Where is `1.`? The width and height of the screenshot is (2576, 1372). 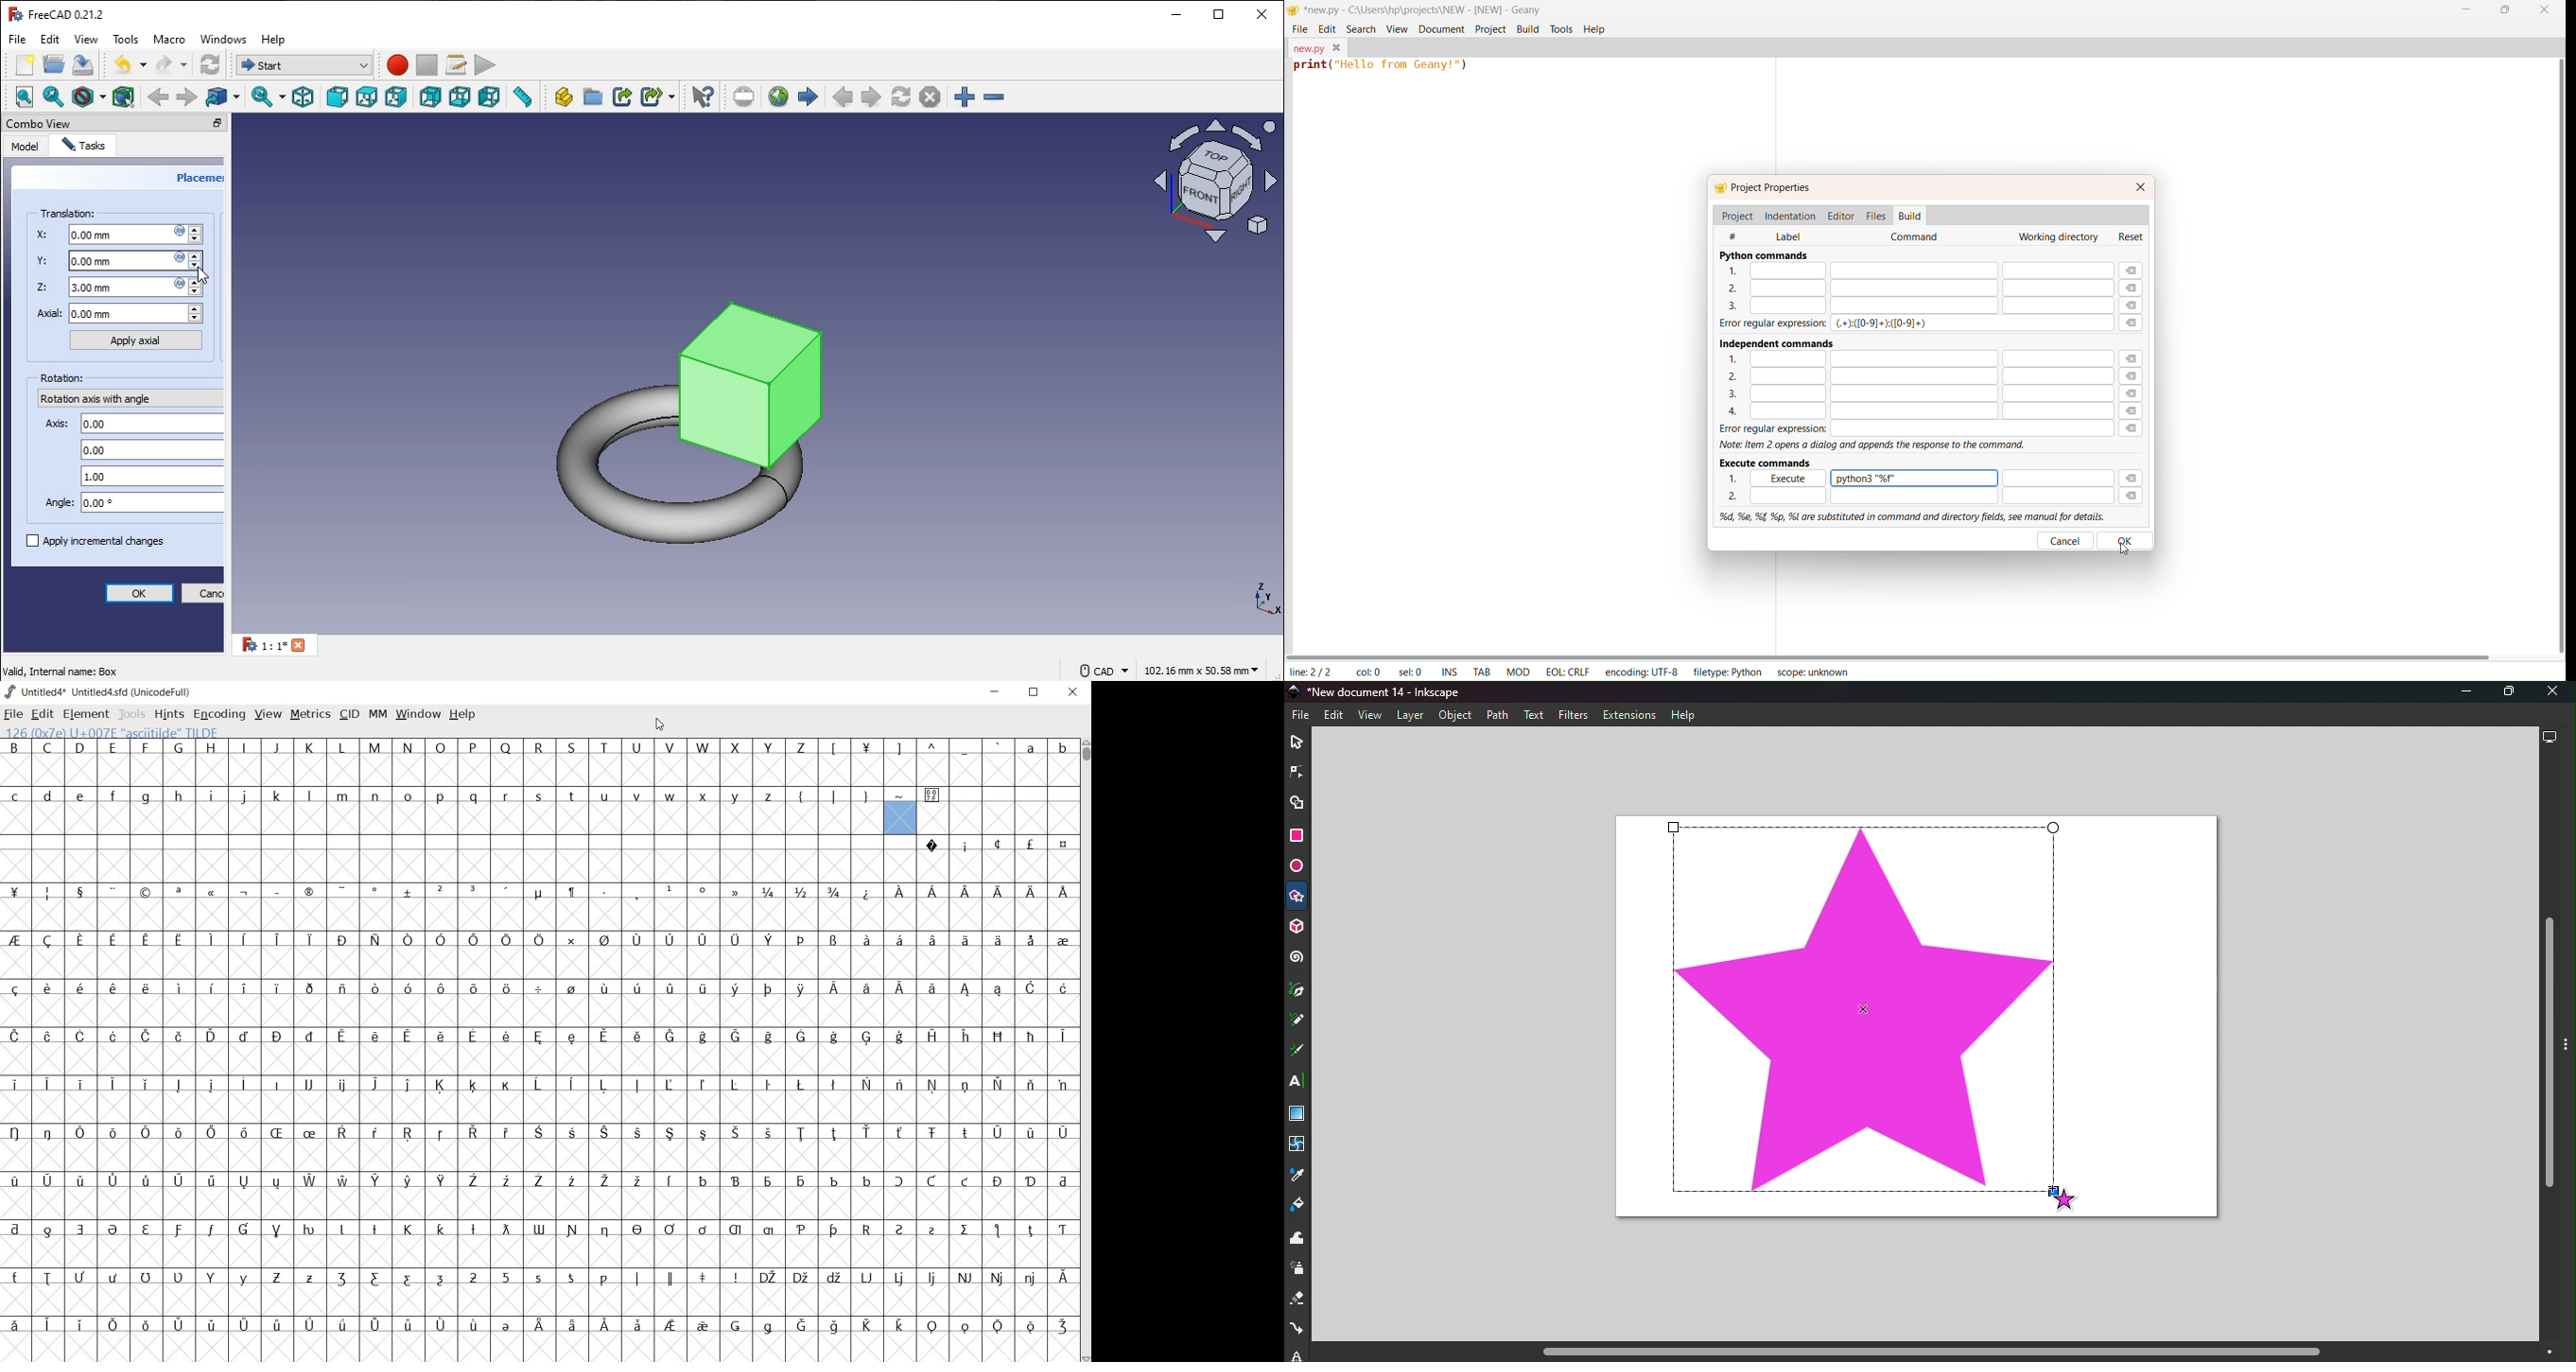 1. is located at coordinates (1737, 479).